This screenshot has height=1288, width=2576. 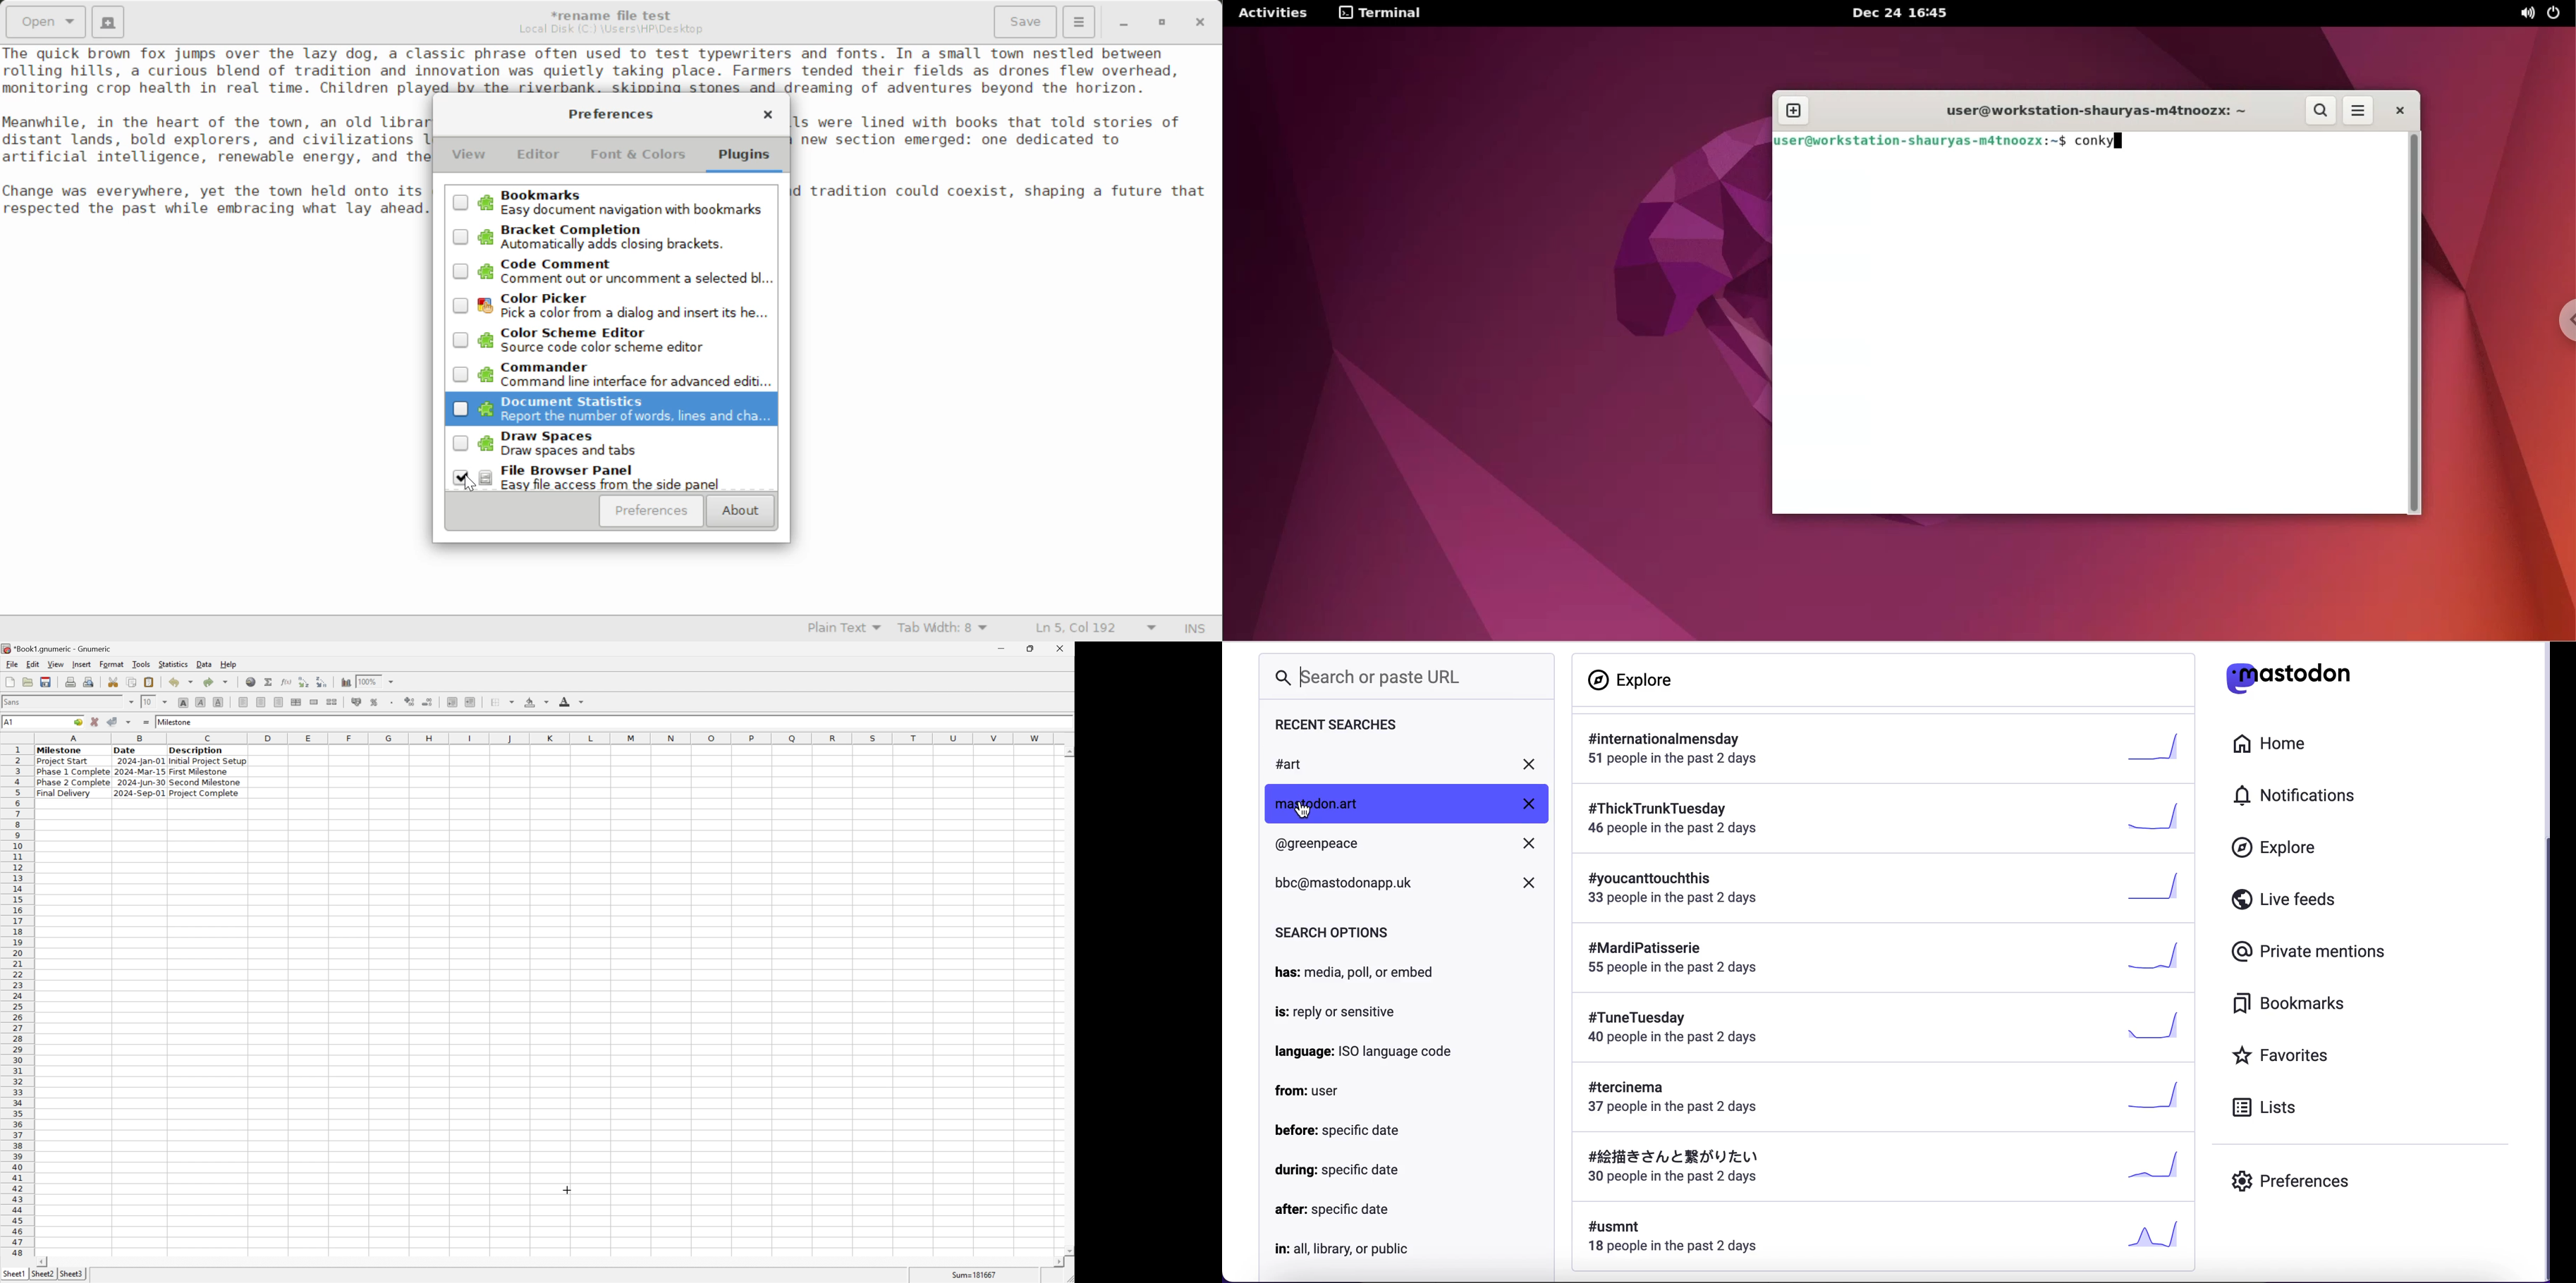 I want to click on explore, so click(x=1635, y=679).